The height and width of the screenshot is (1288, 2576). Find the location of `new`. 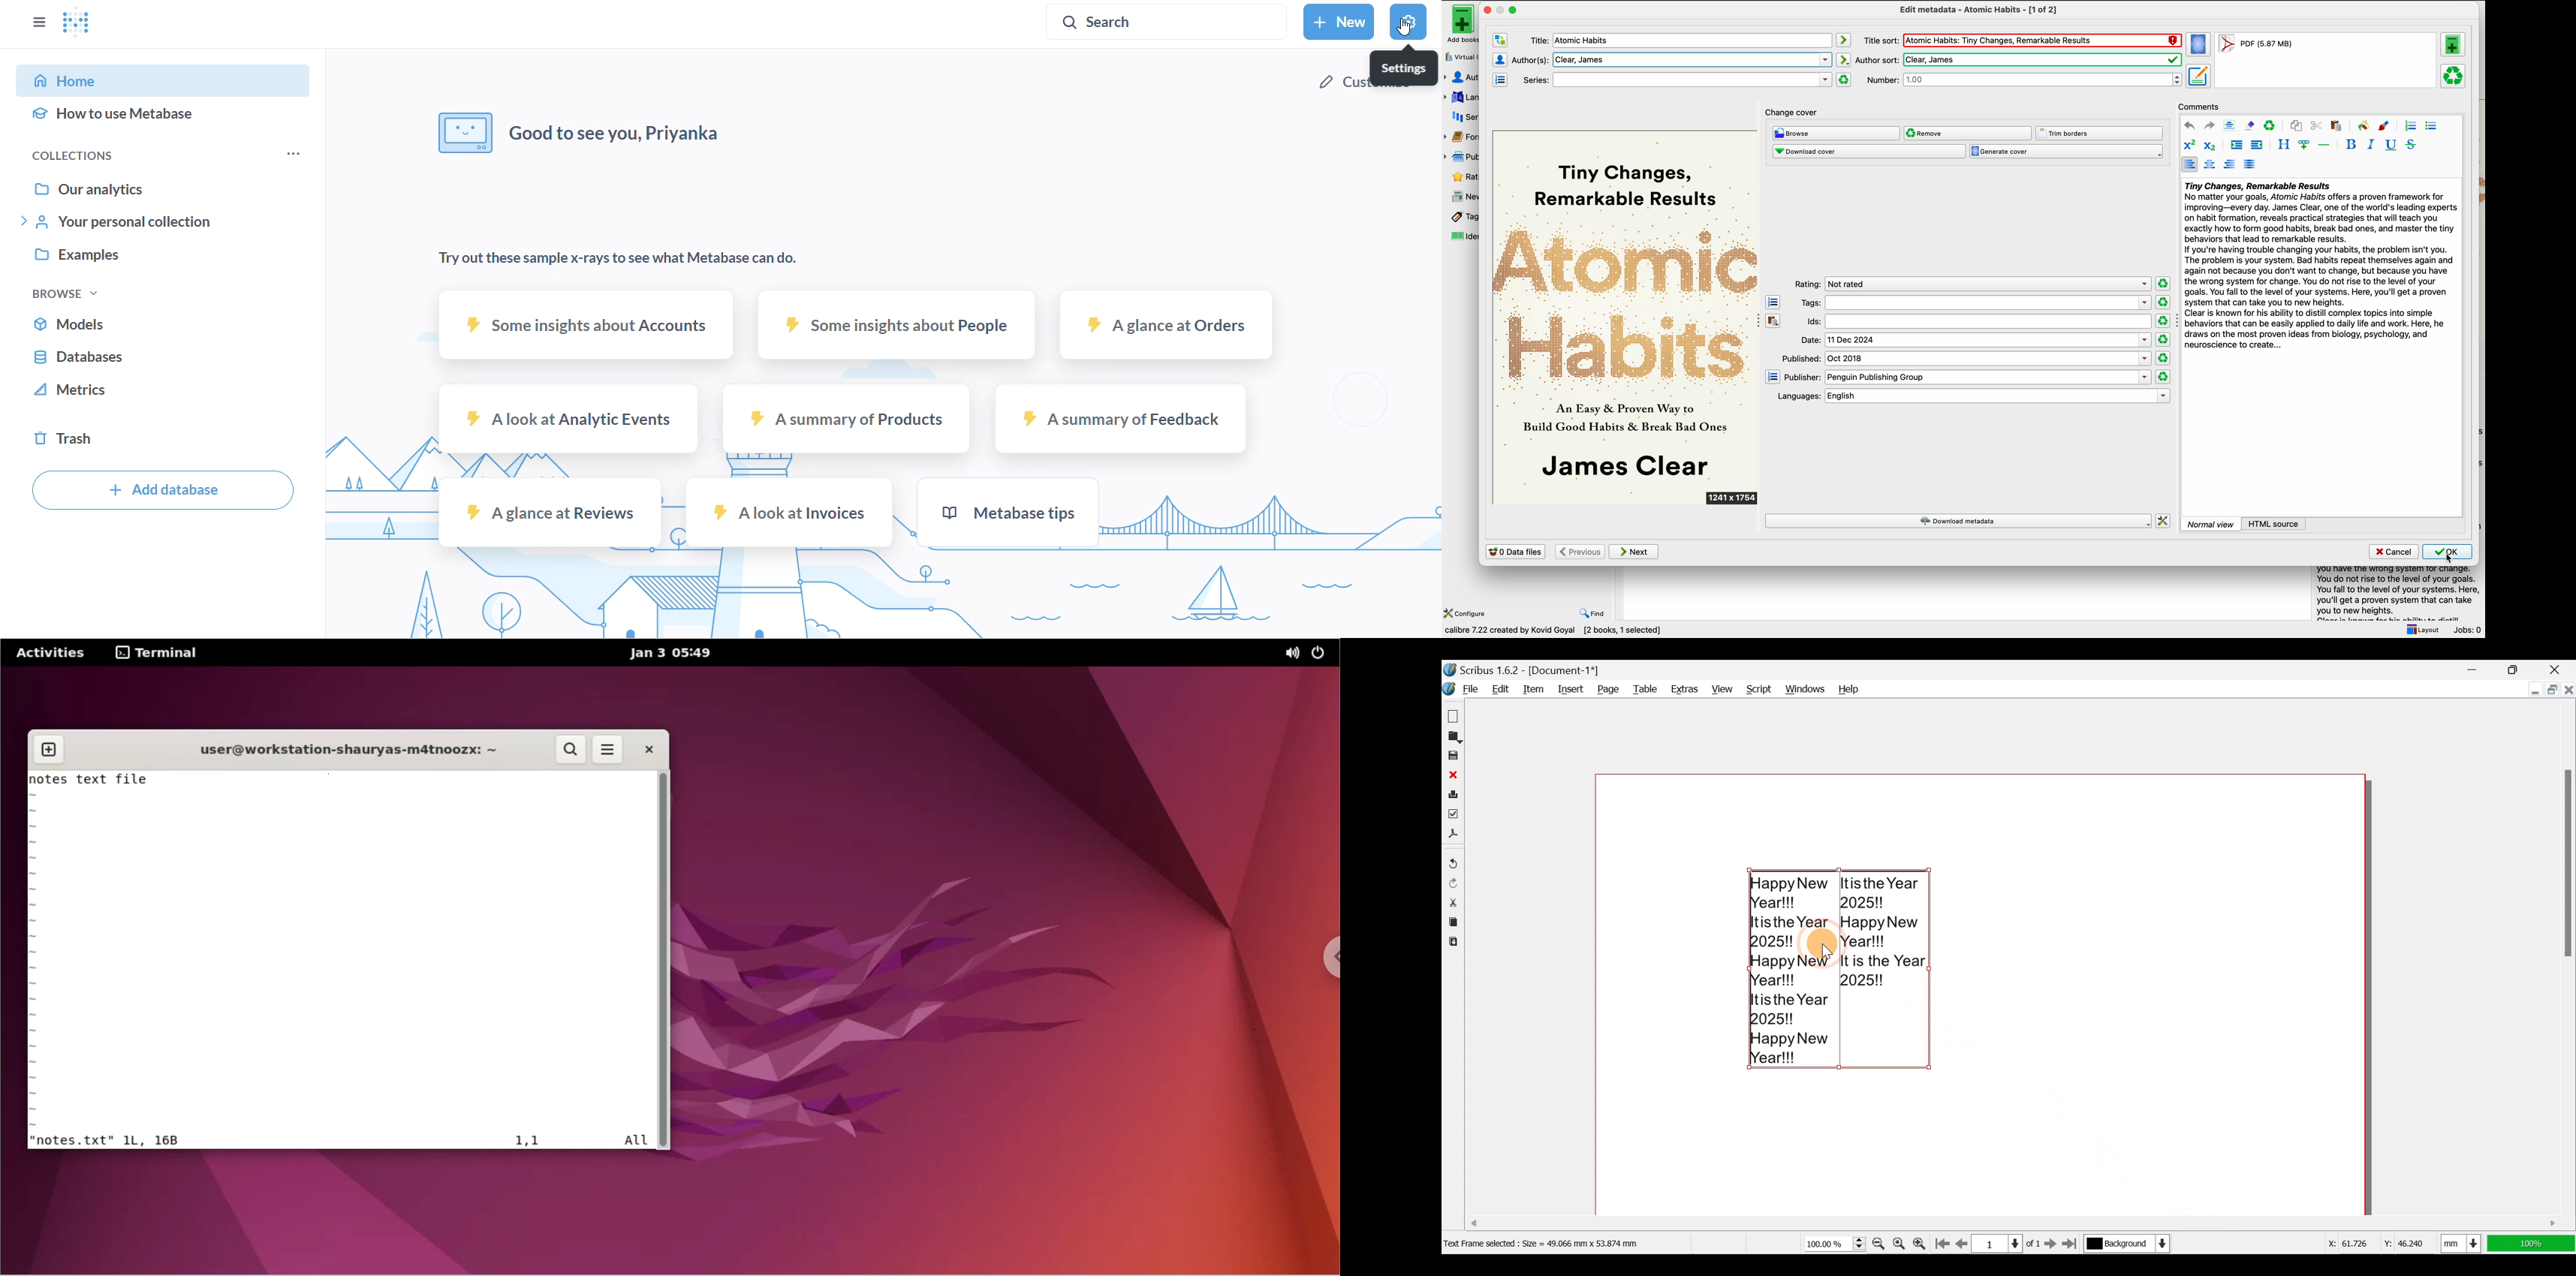

new is located at coordinates (1338, 21).